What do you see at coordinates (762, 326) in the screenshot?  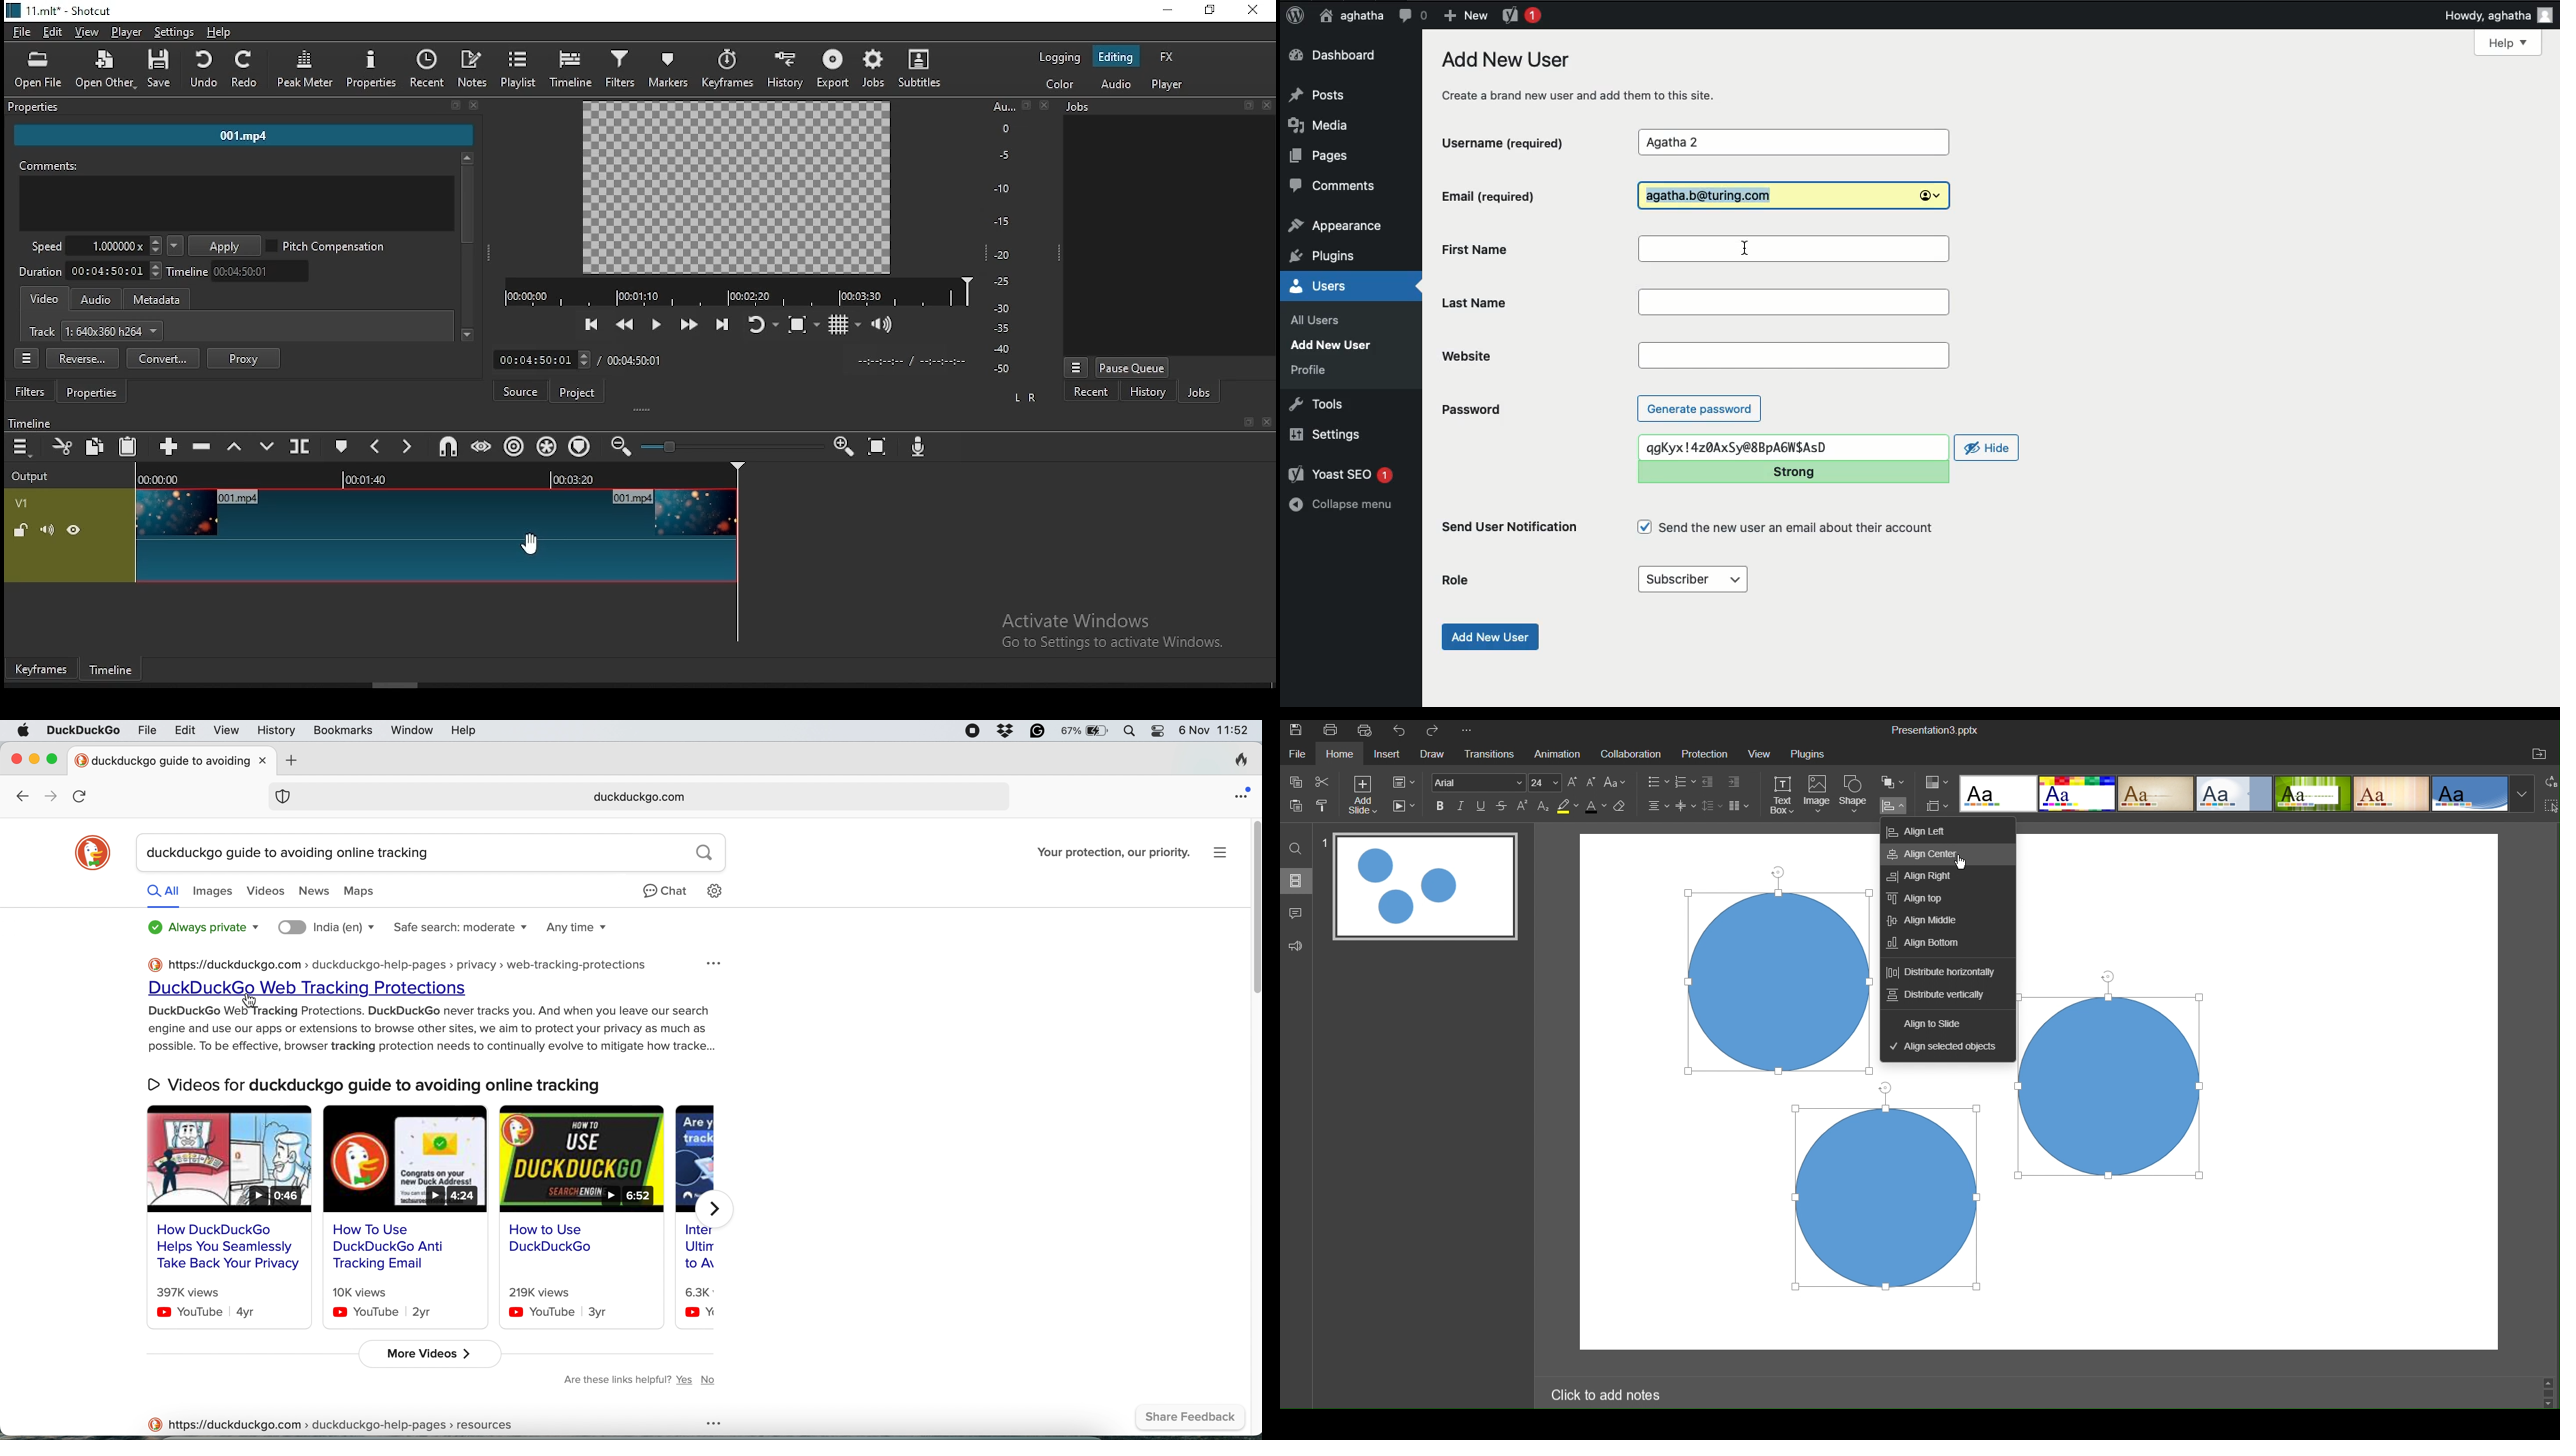 I see `toggle player after looping` at bounding box center [762, 326].